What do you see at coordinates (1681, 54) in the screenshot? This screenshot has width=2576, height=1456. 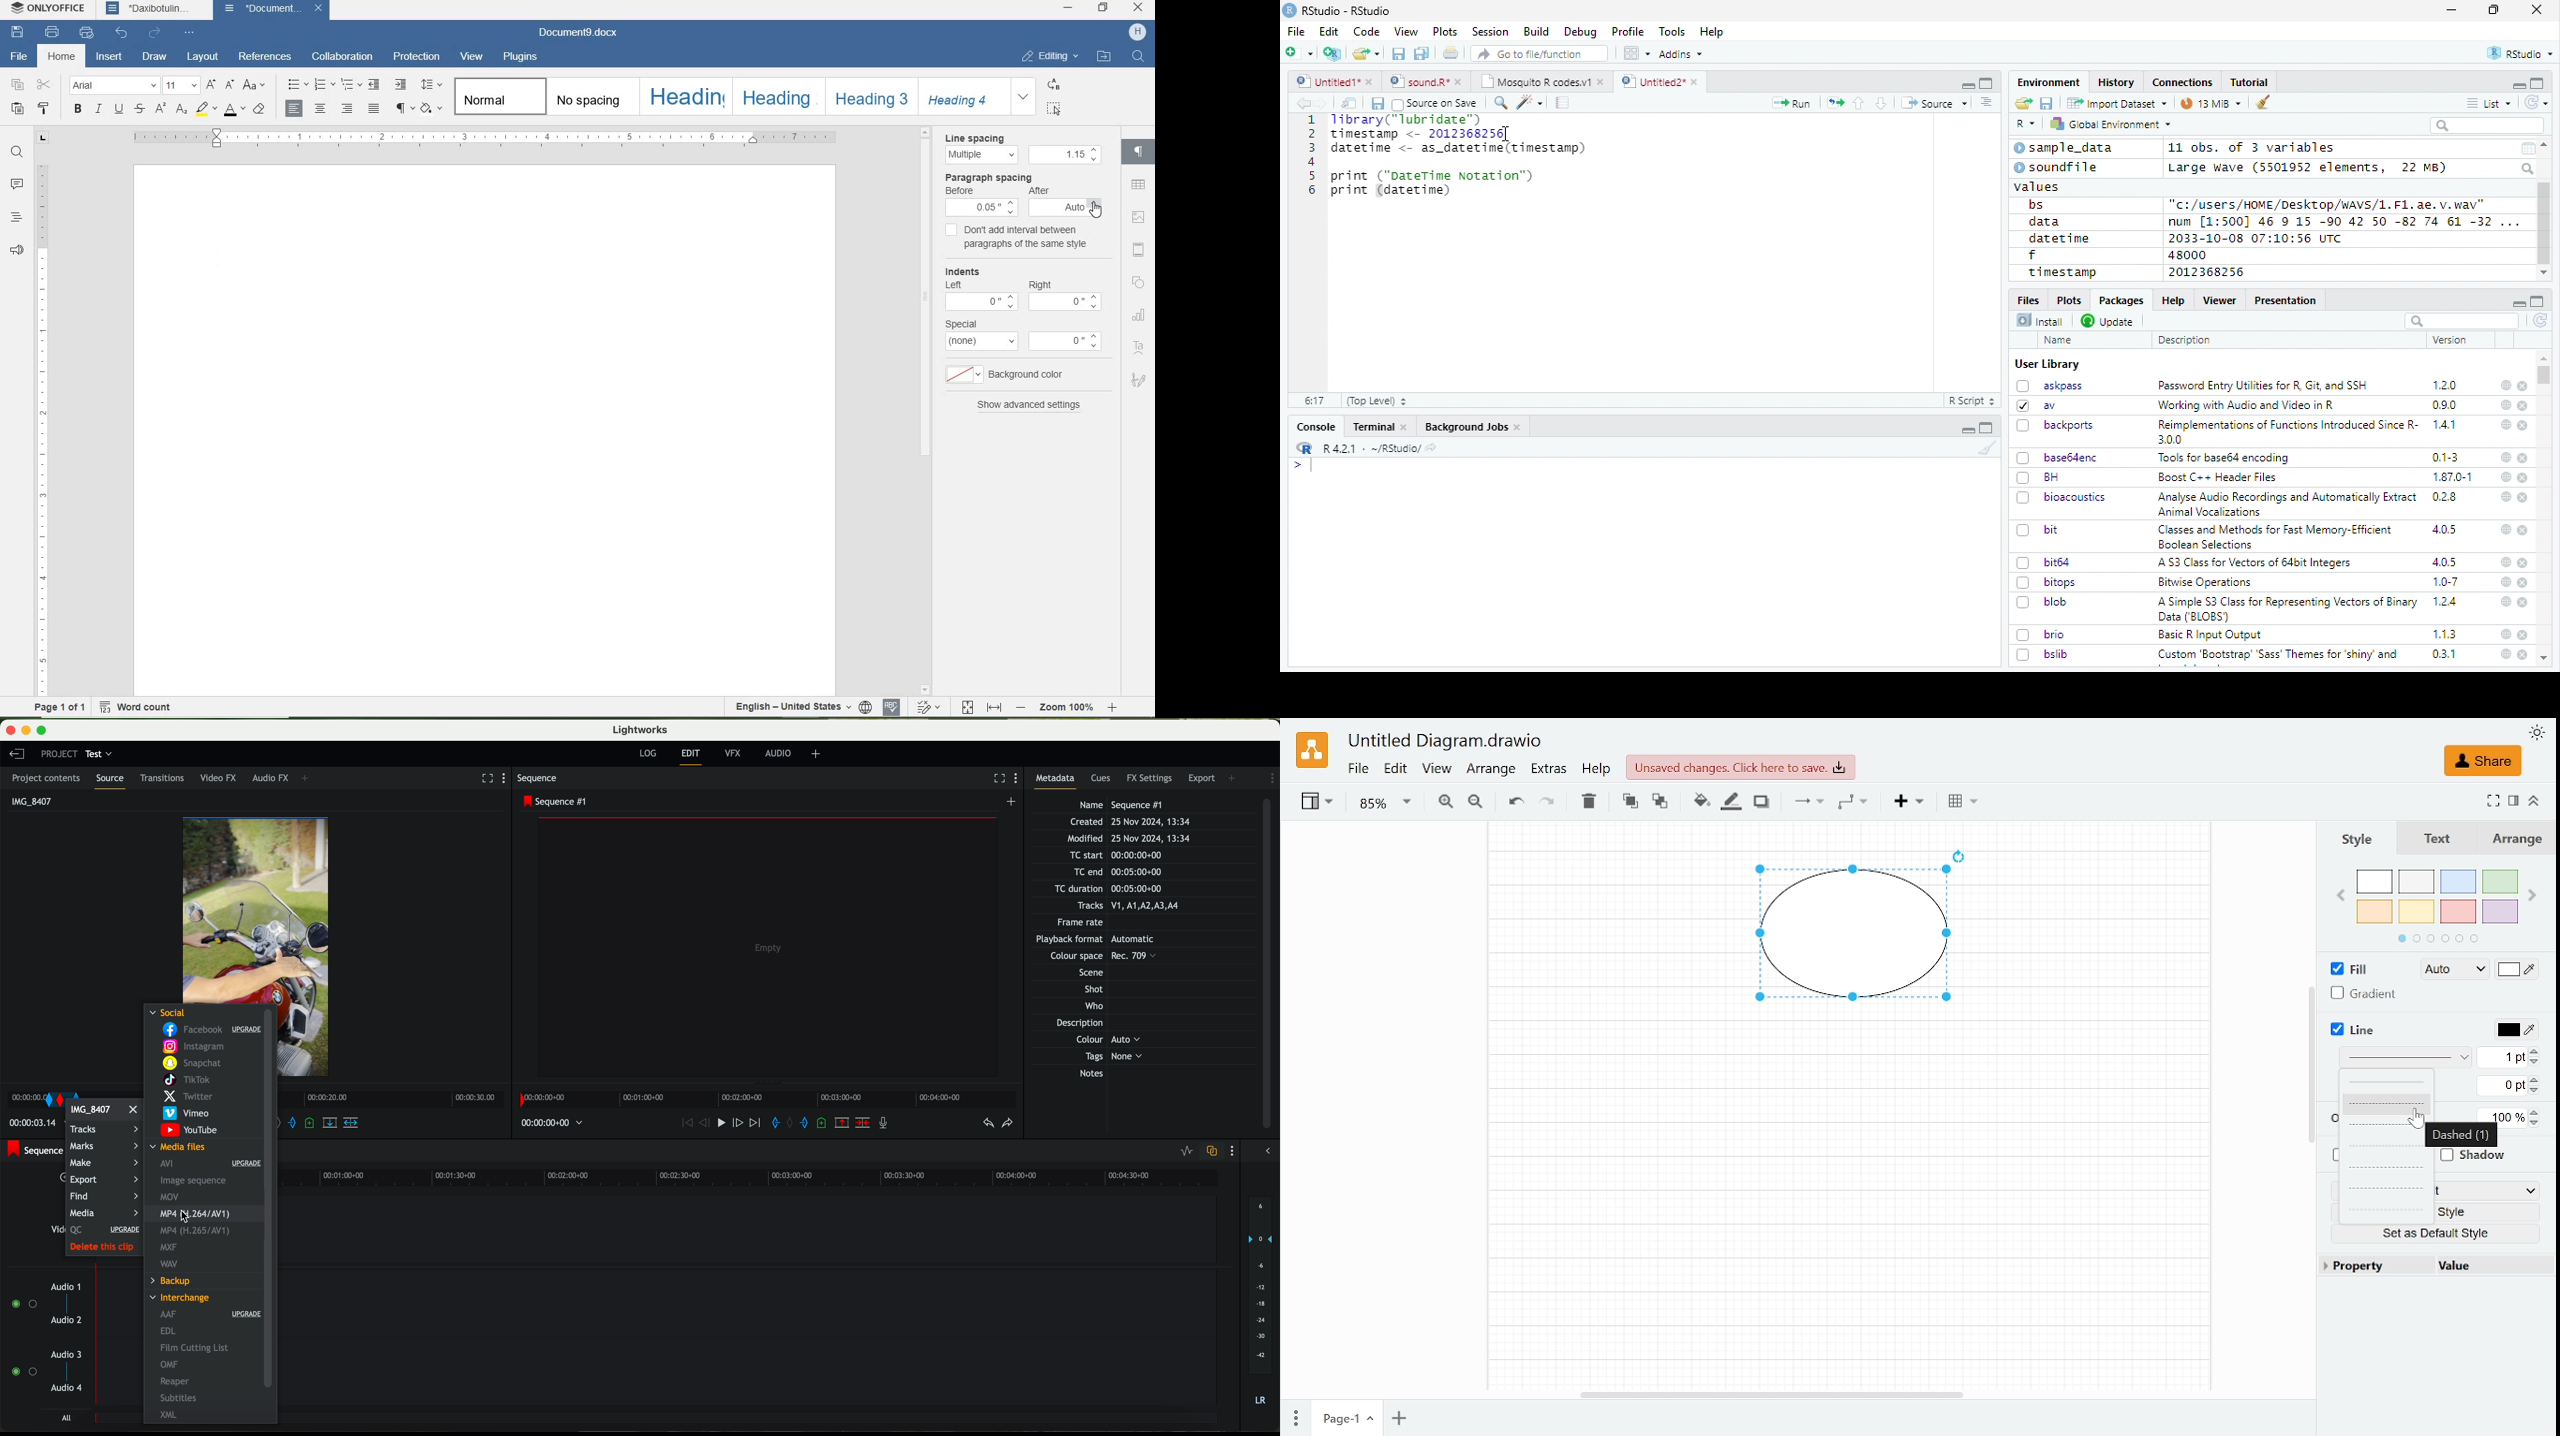 I see `Addins` at bounding box center [1681, 54].